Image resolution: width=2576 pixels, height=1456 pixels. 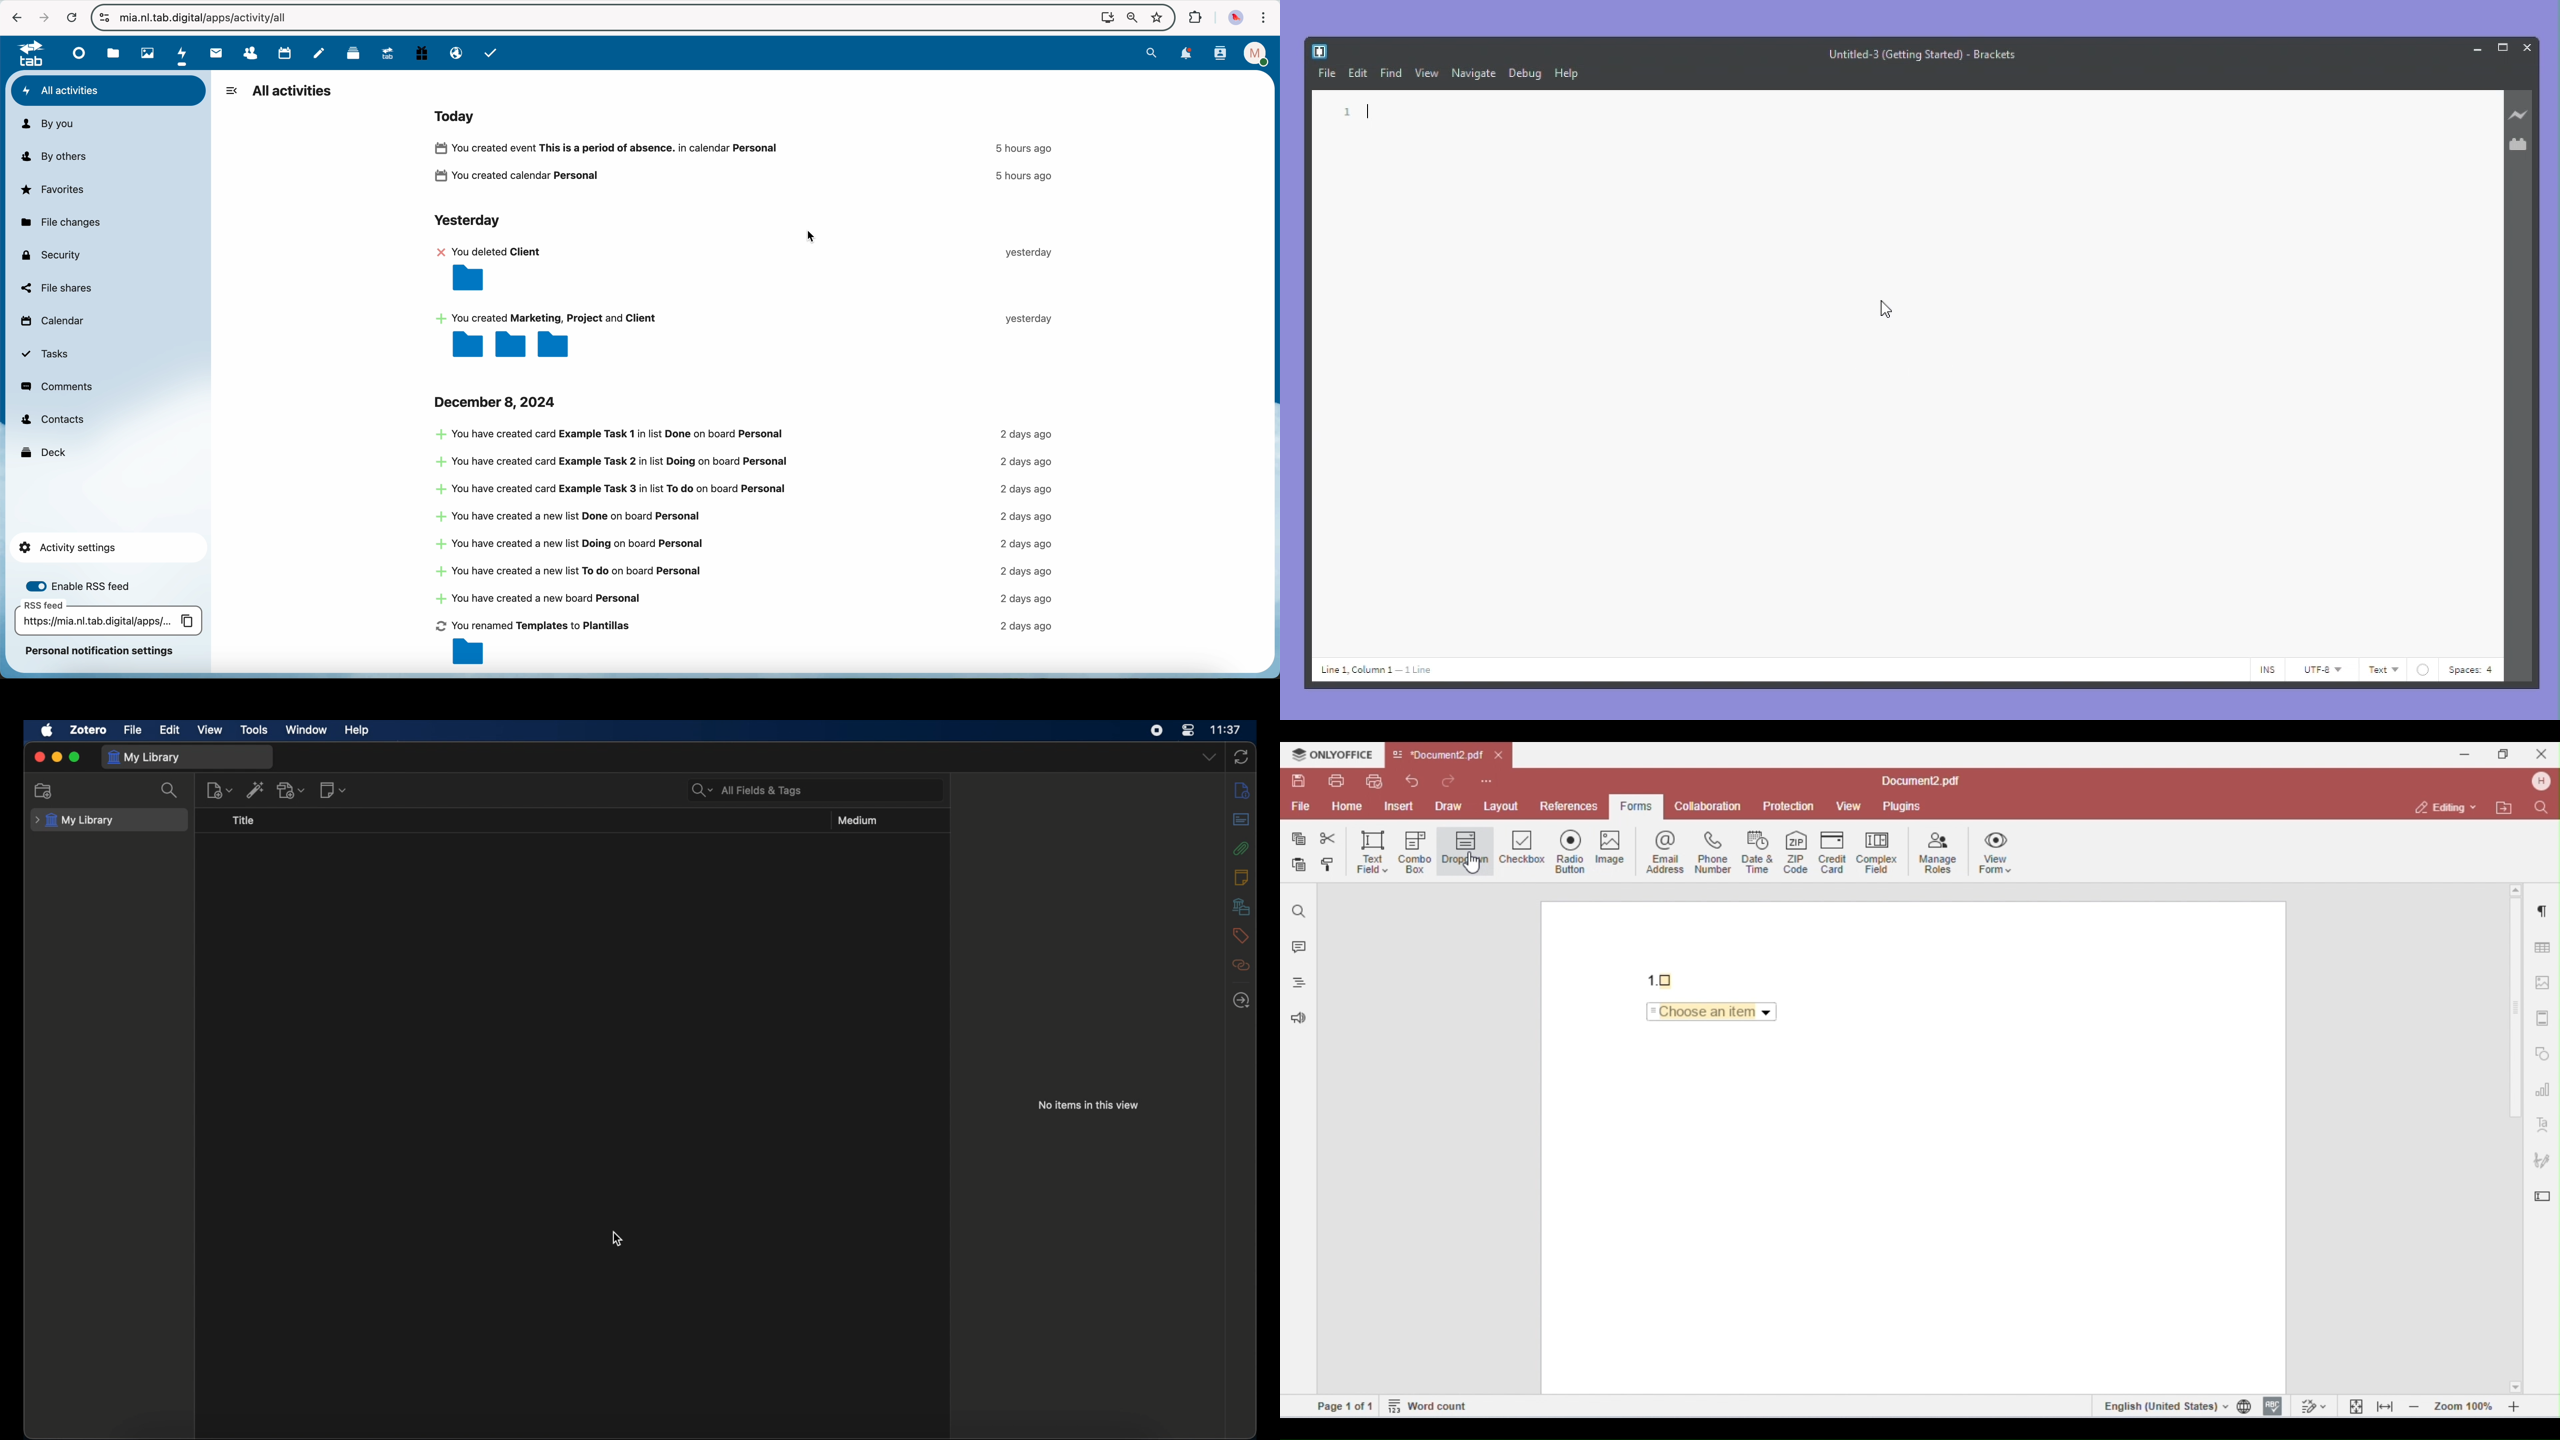 What do you see at coordinates (281, 53) in the screenshot?
I see `calendar` at bounding box center [281, 53].